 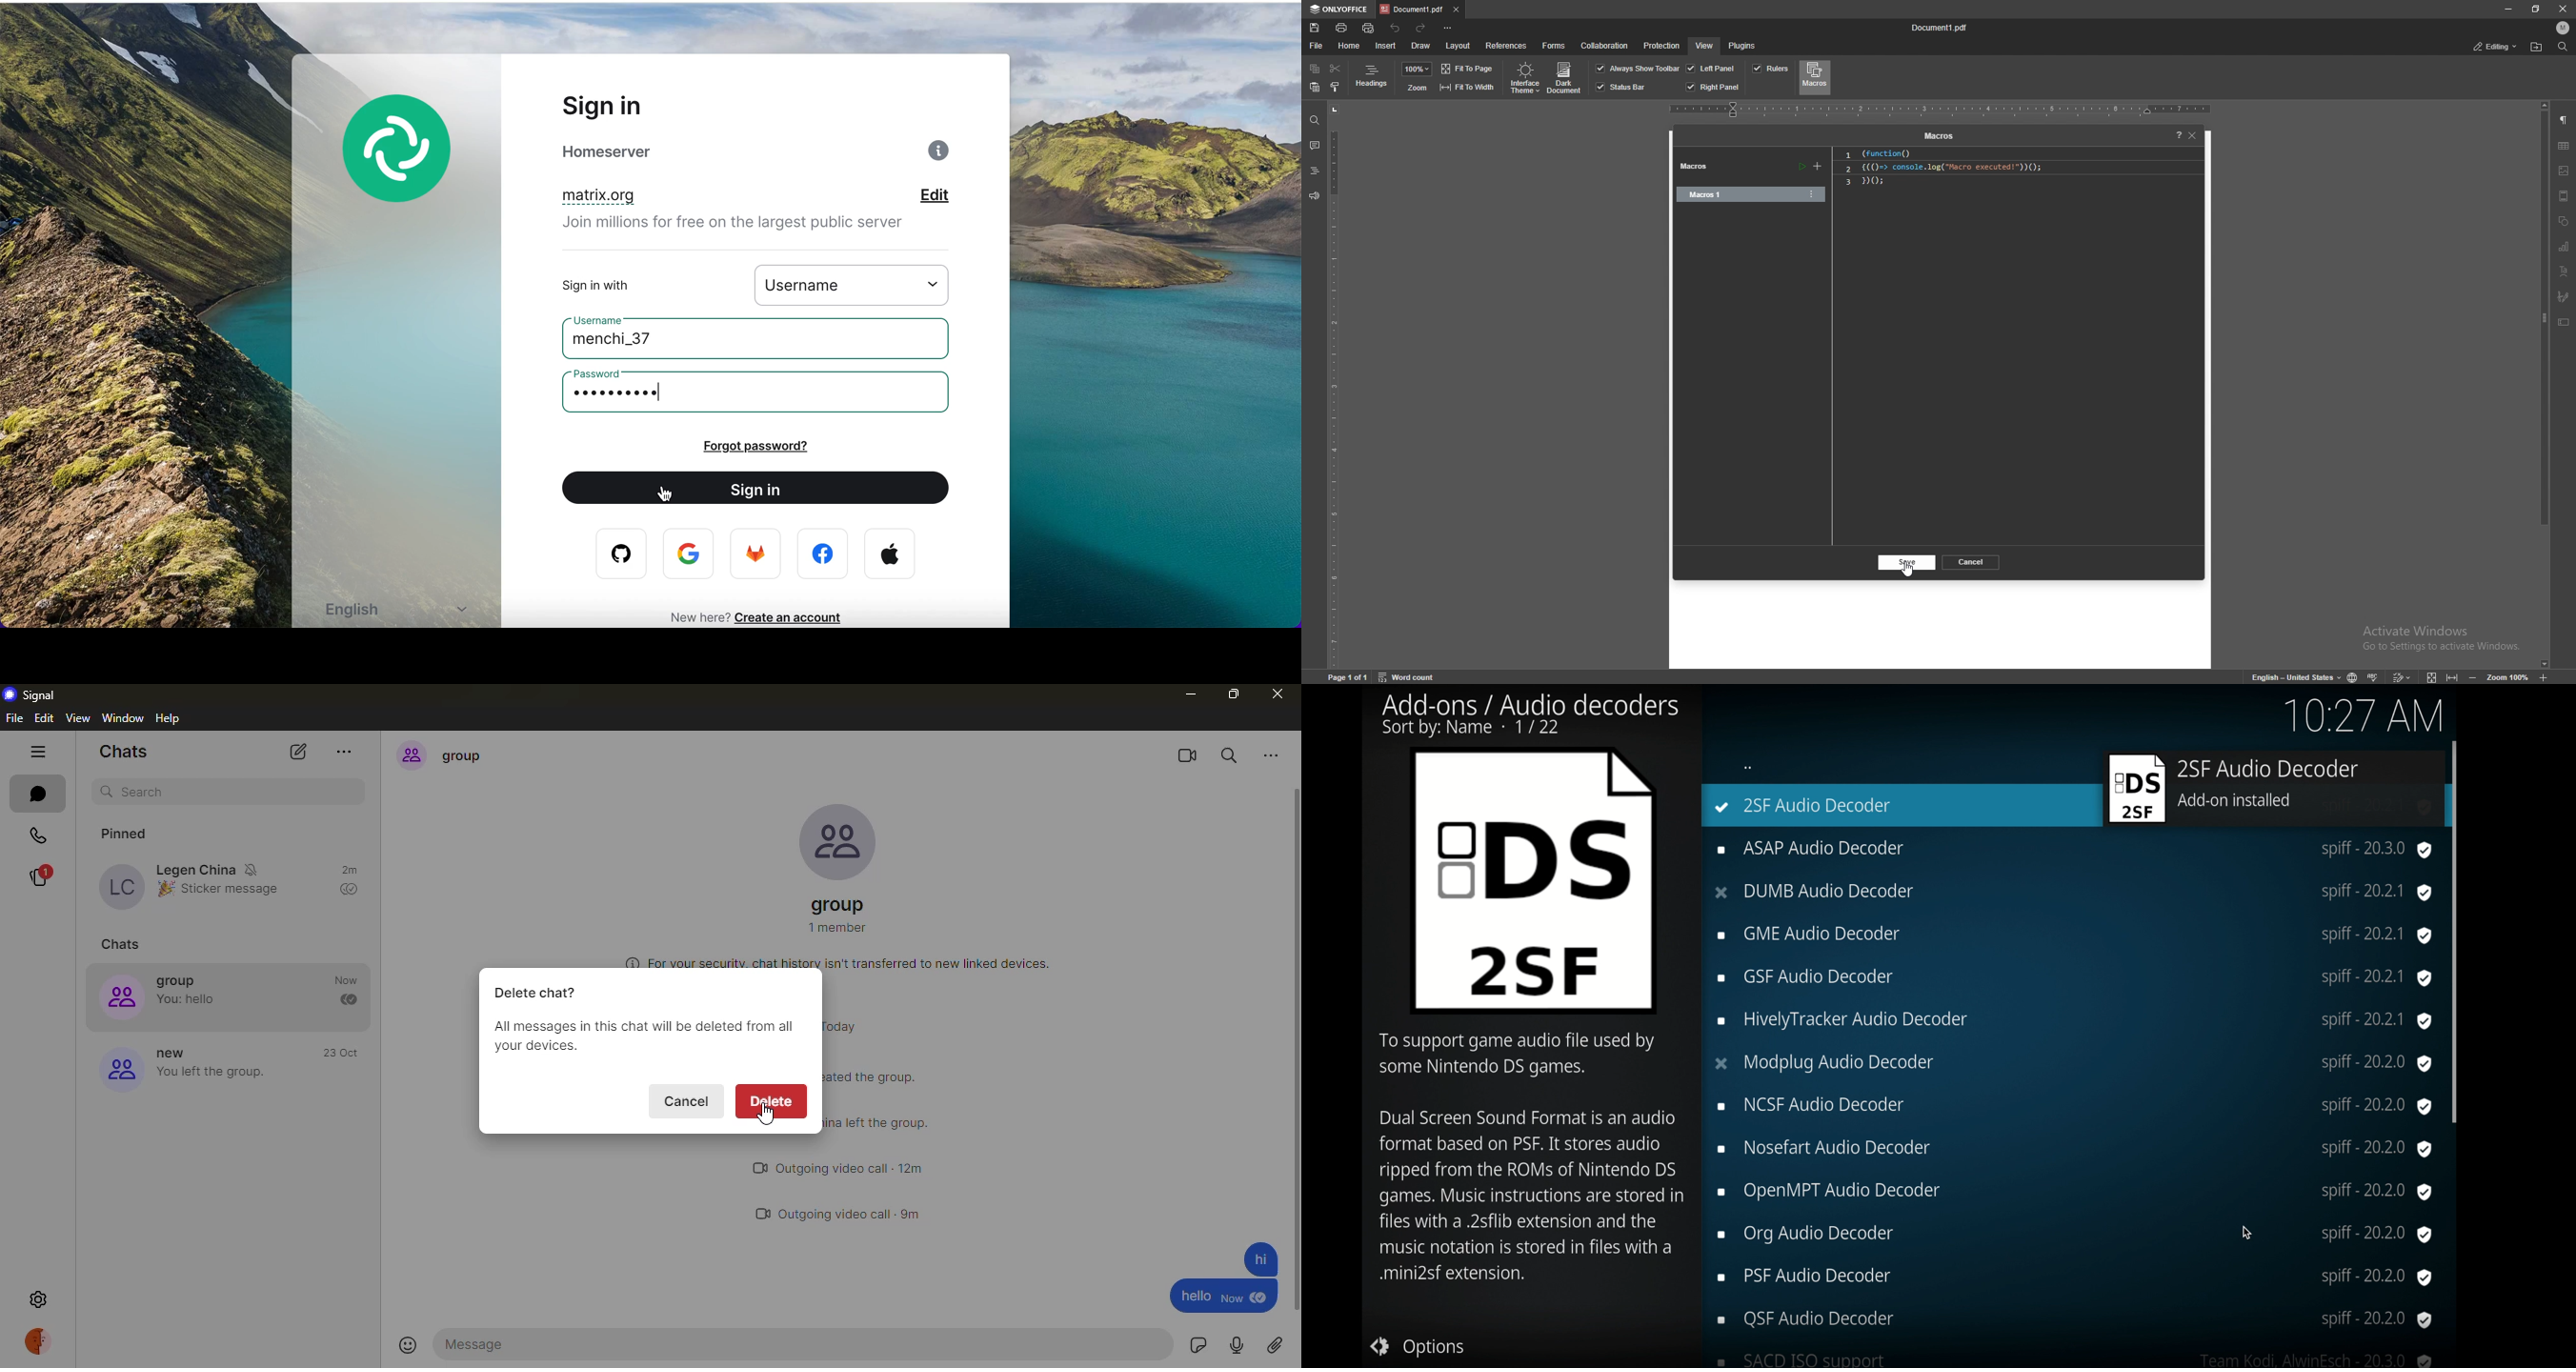 What do you see at coordinates (630, 960) in the screenshot?
I see `more information` at bounding box center [630, 960].